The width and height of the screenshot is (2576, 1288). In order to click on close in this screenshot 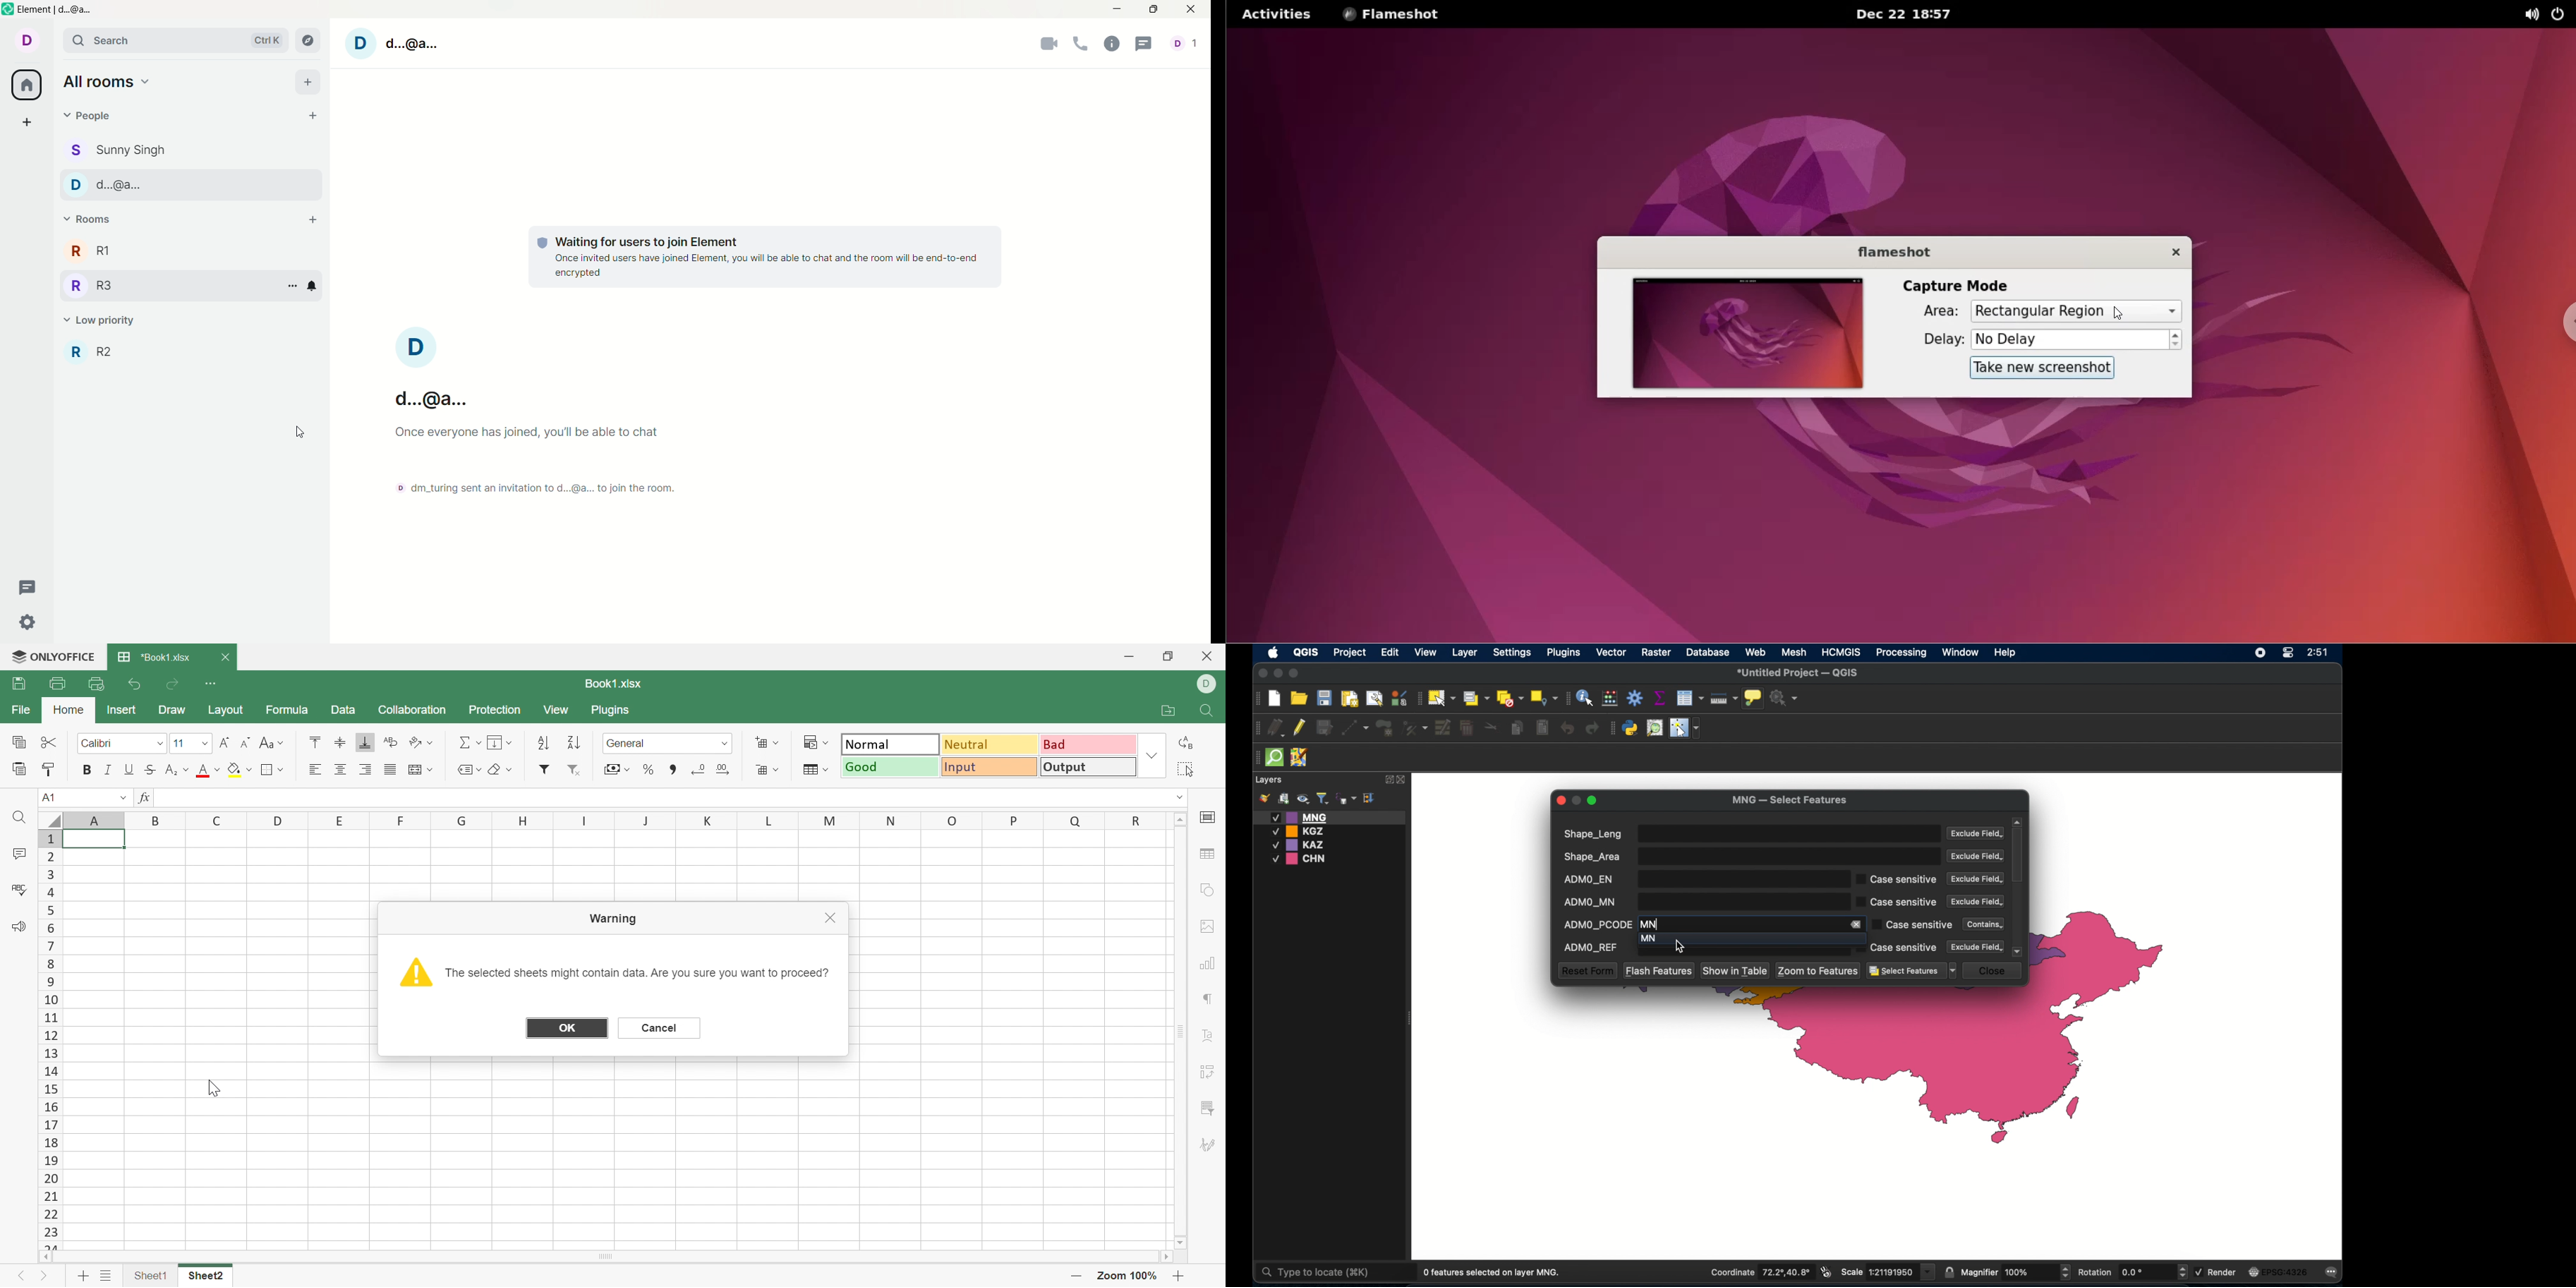, I will do `click(1194, 9)`.